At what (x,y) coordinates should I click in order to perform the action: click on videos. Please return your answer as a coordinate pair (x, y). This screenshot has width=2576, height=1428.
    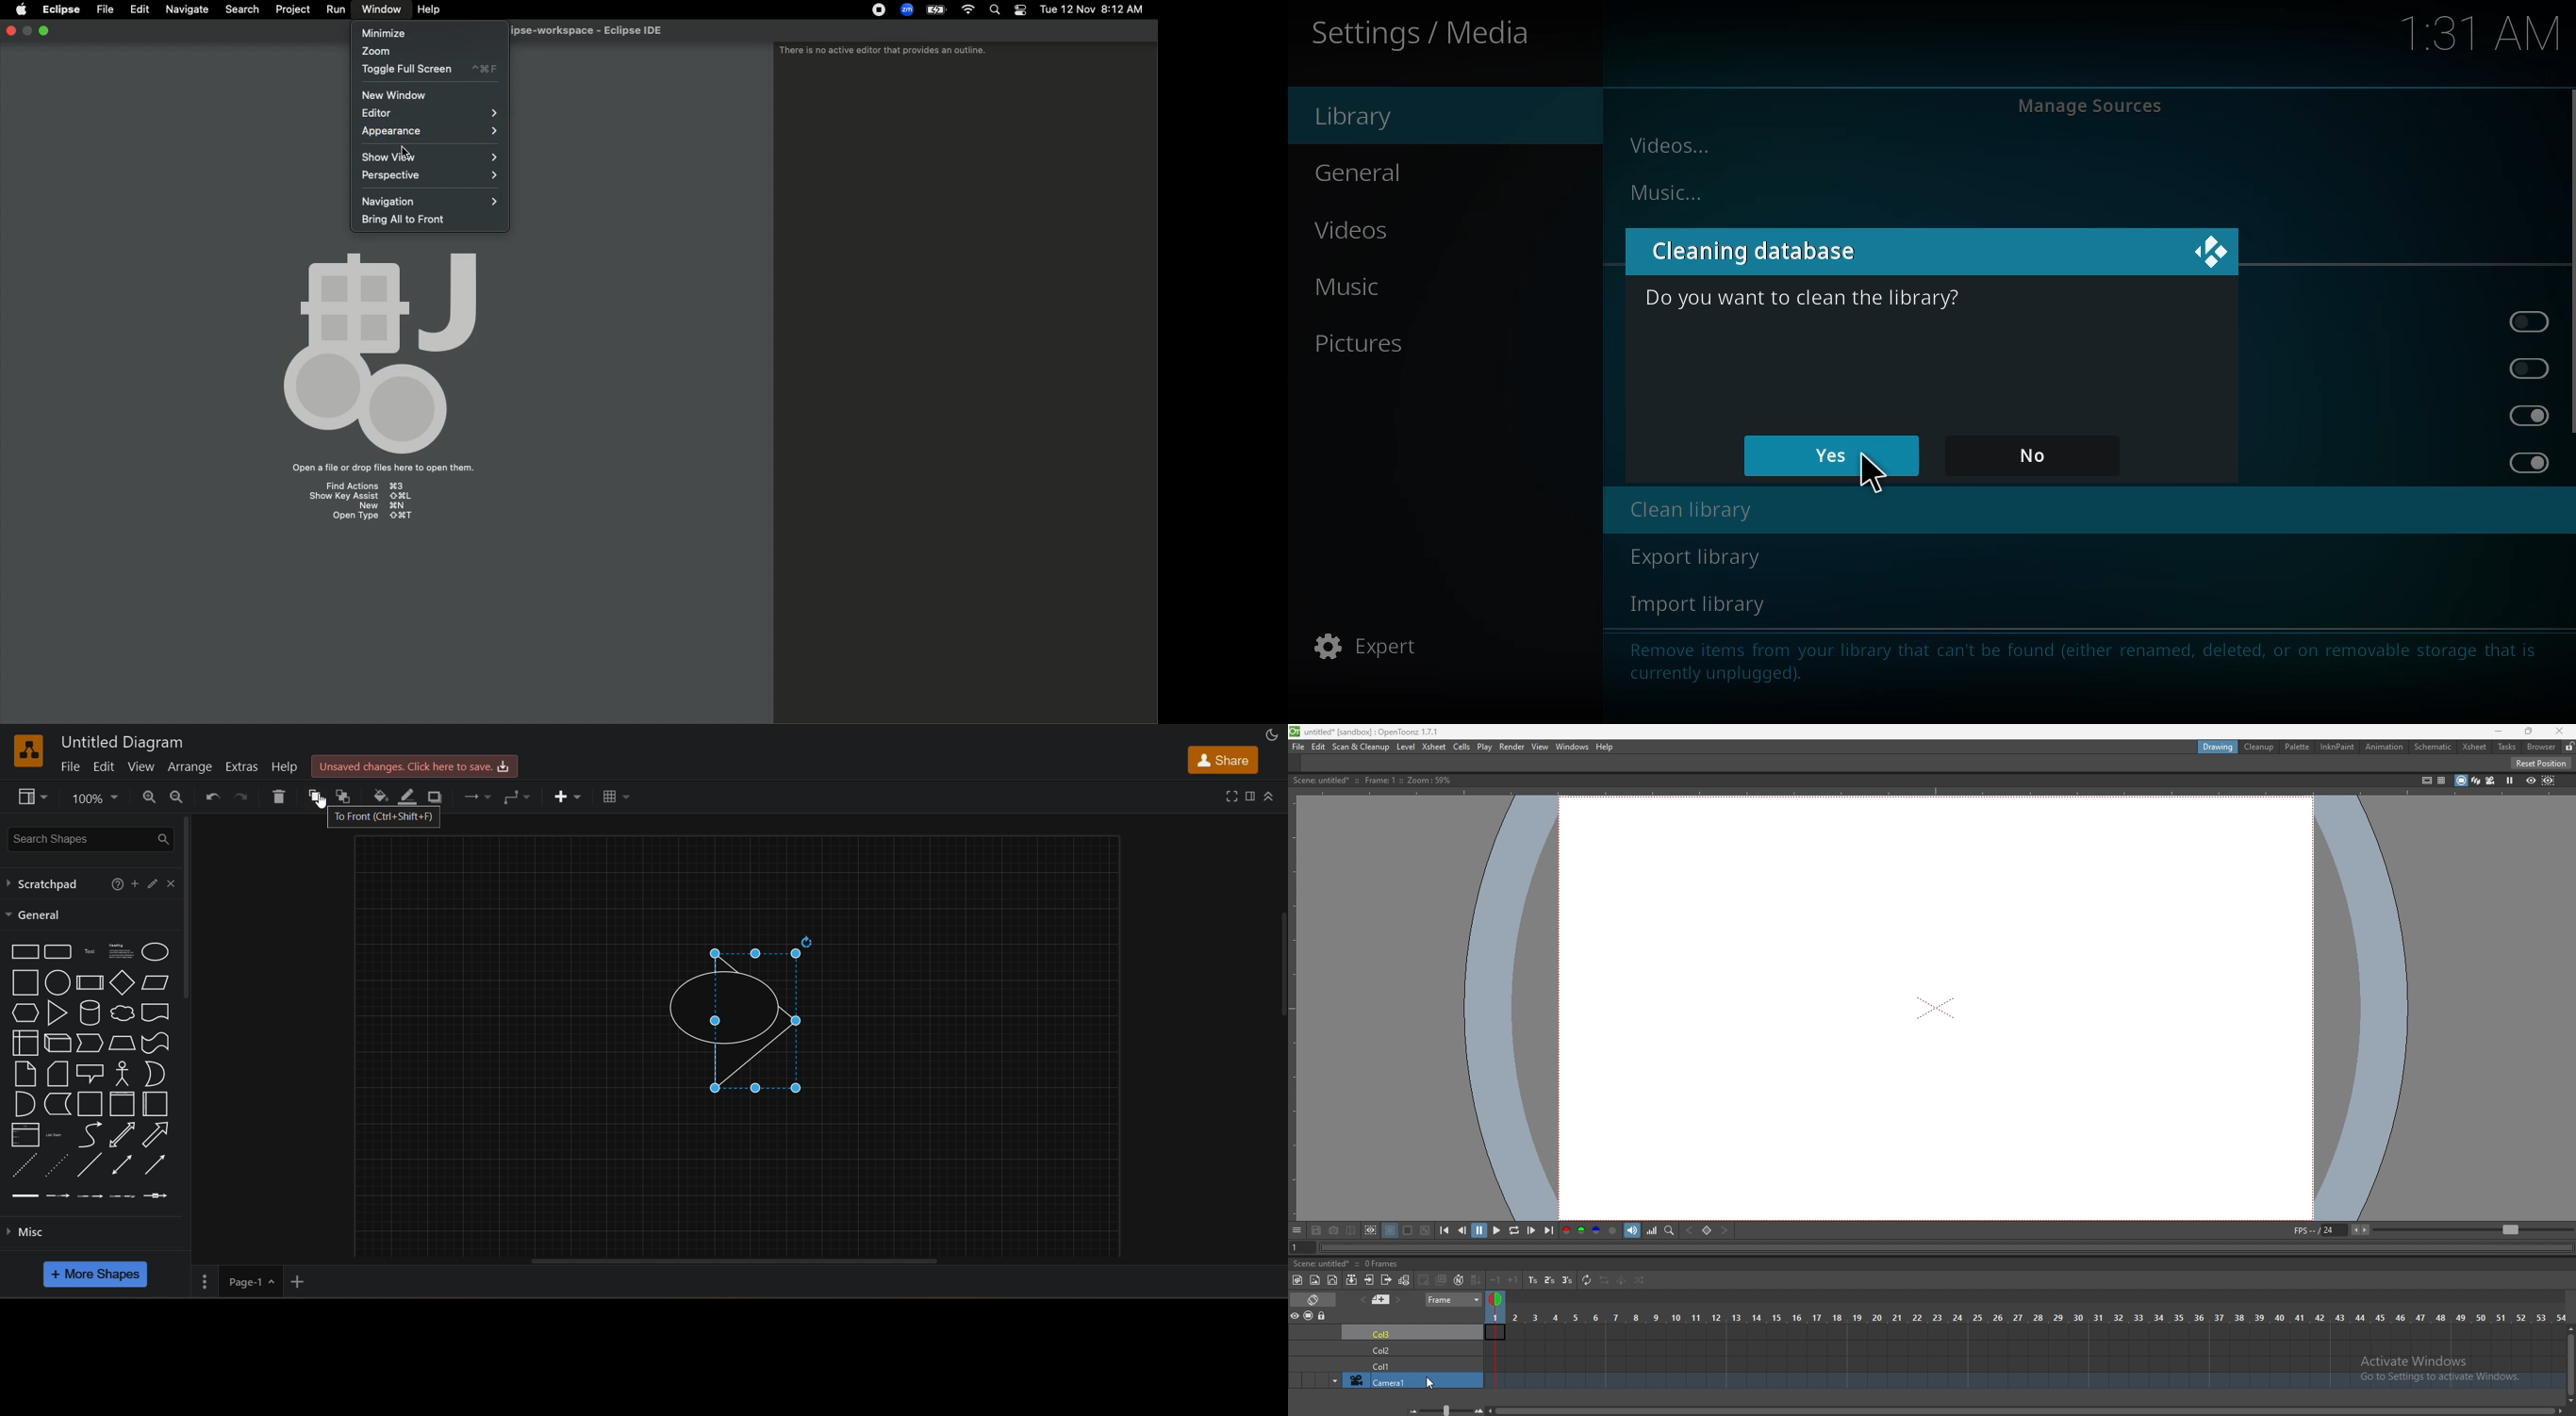
    Looking at the image, I should click on (1674, 145).